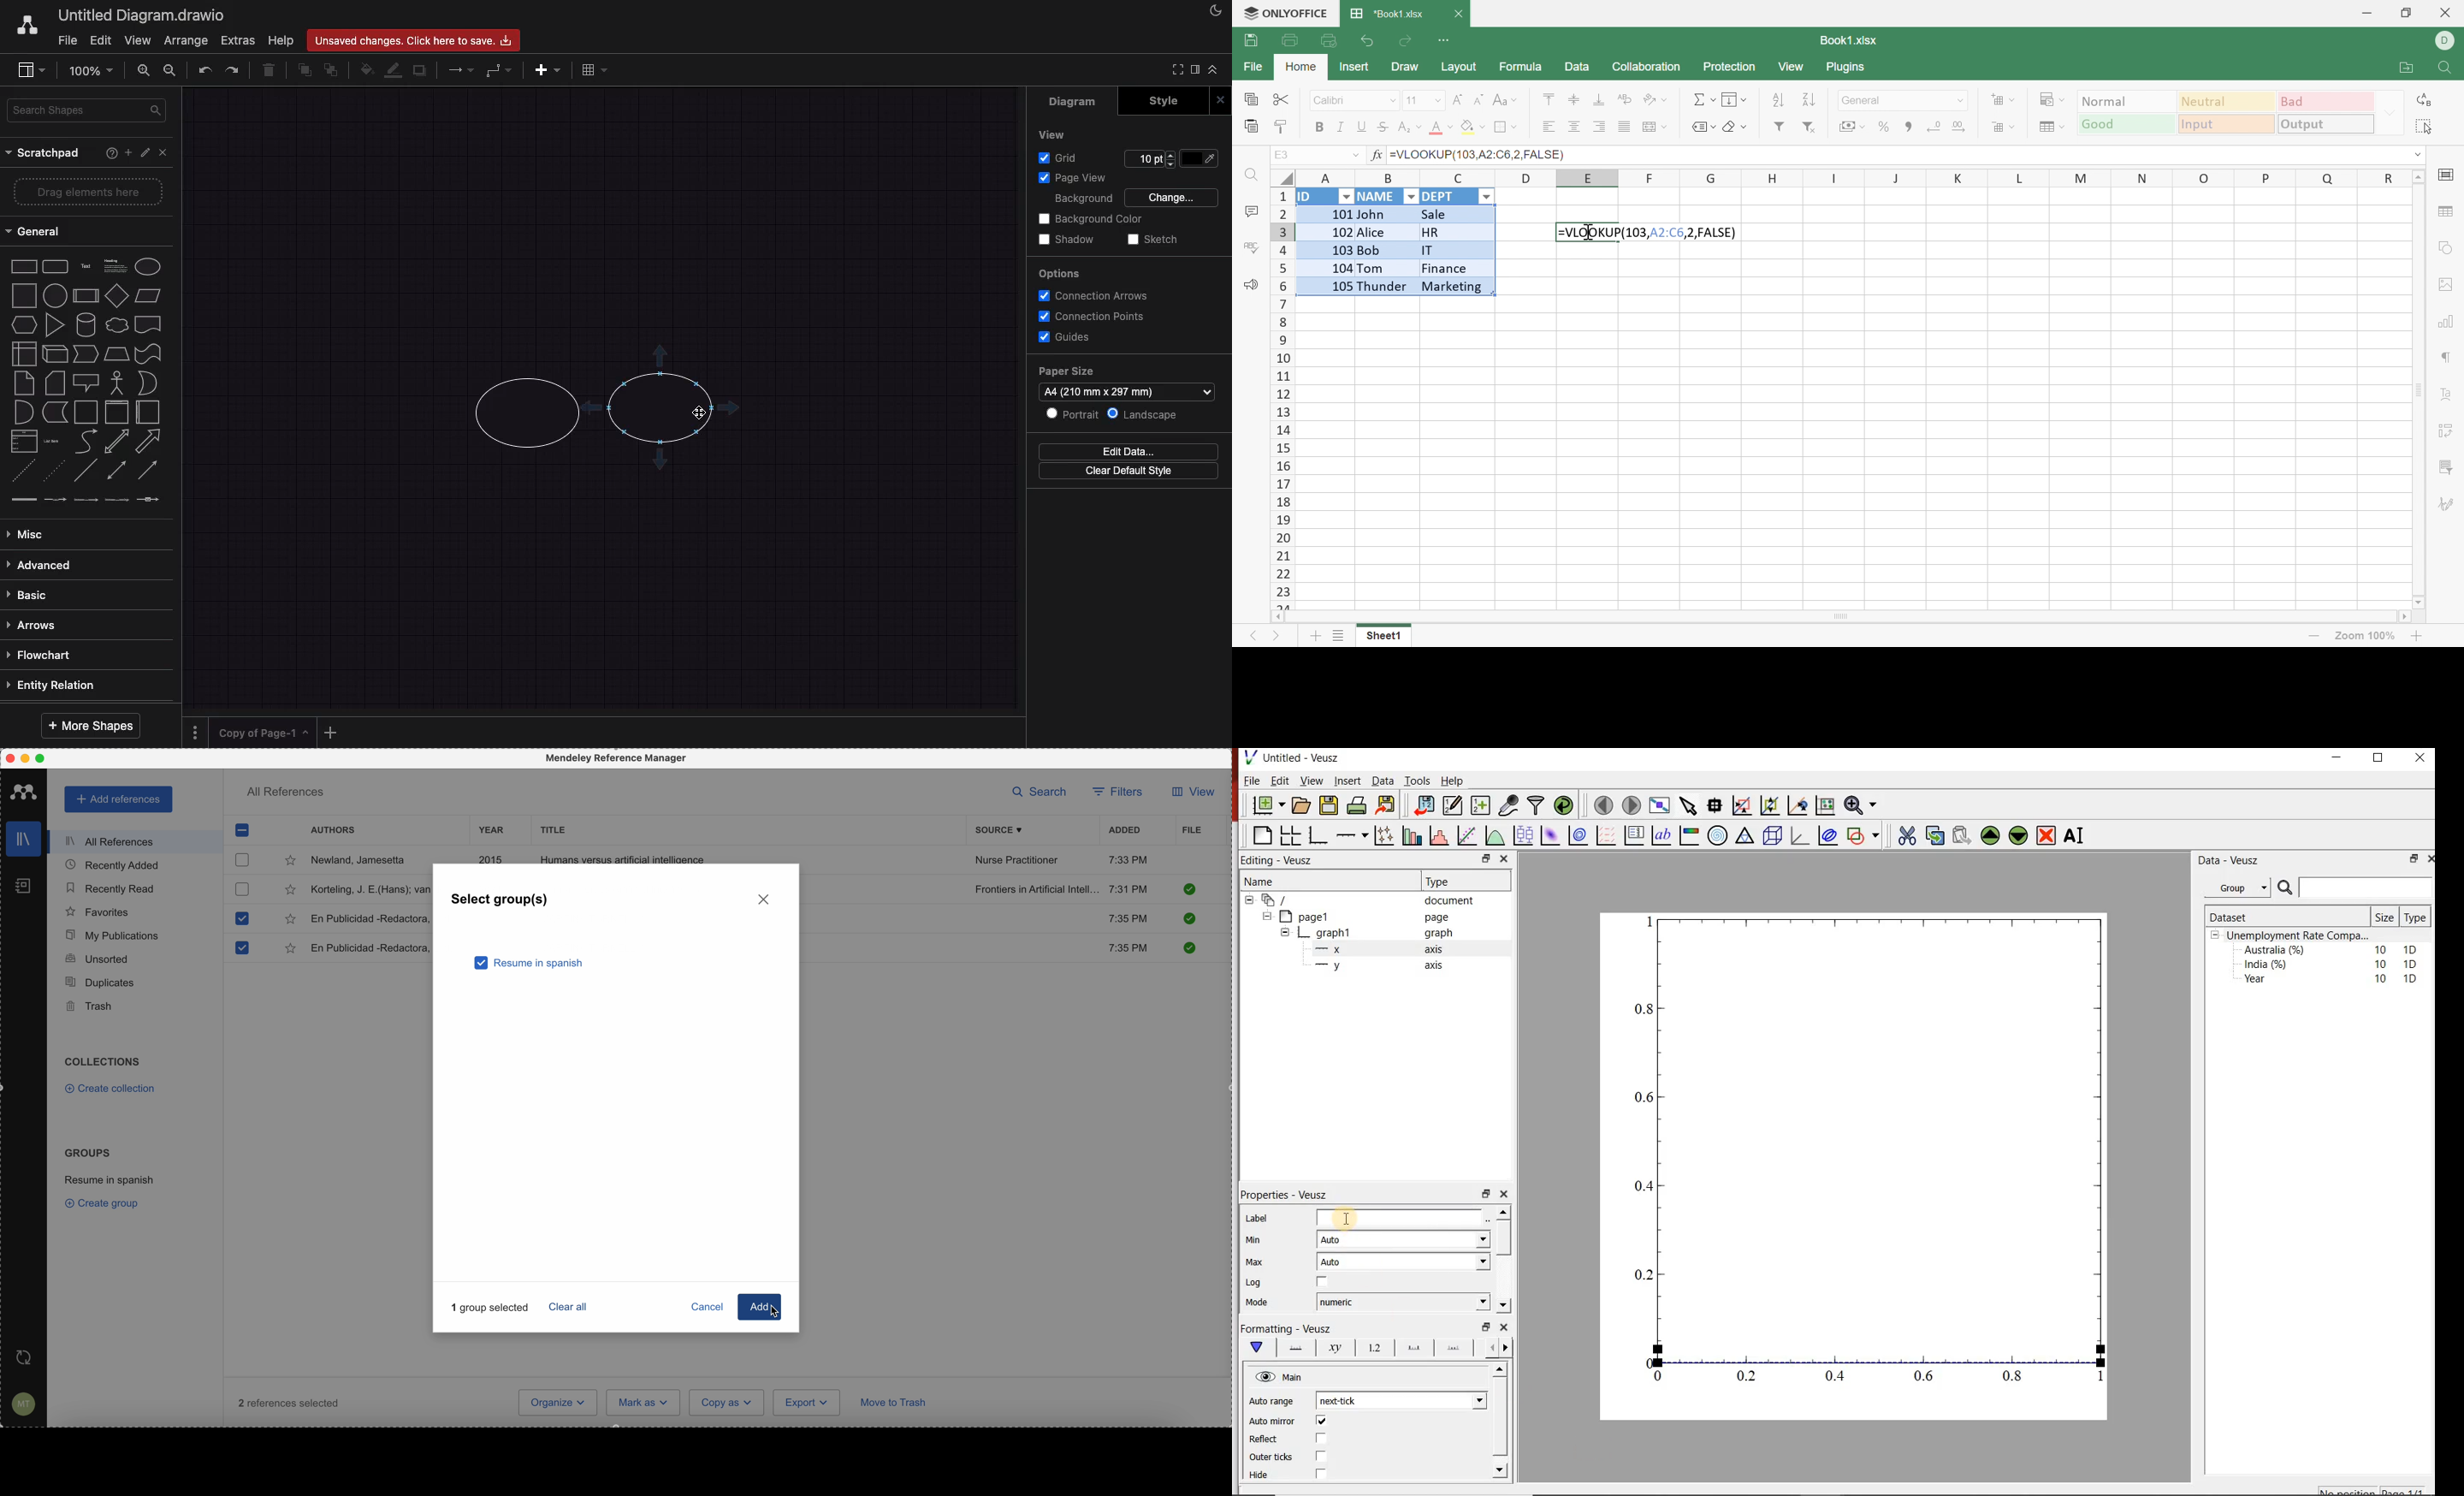 The image size is (2464, 1512). Describe the element at coordinates (109, 887) in the screenshot. I see `recently read` at that location.